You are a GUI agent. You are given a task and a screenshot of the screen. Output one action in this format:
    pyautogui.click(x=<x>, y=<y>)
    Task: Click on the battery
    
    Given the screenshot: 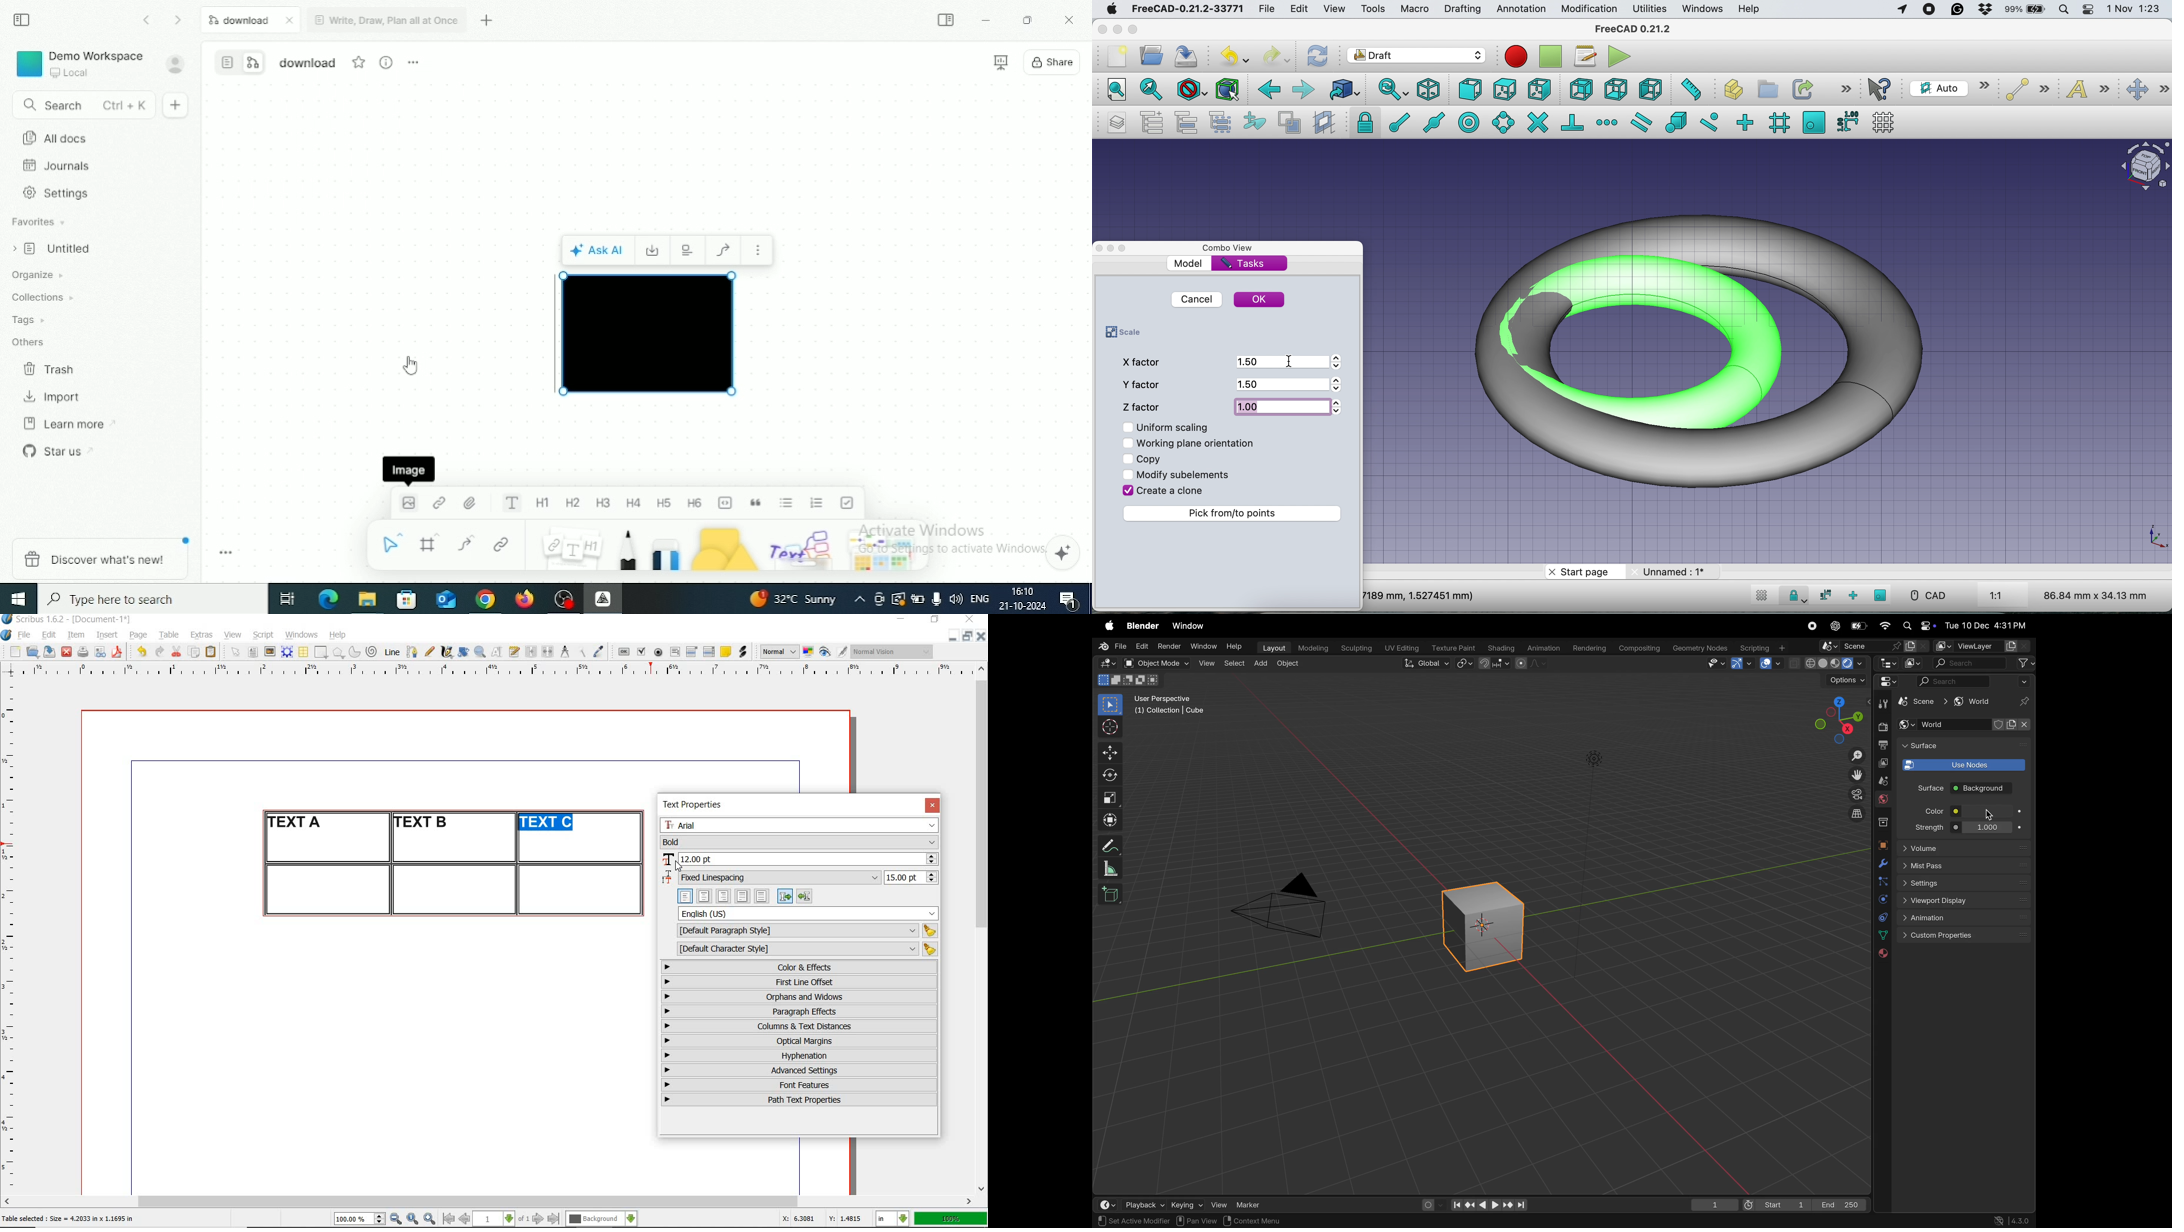 What is the action you would take?
    pyautogui.click(x=2026, y=10)
    